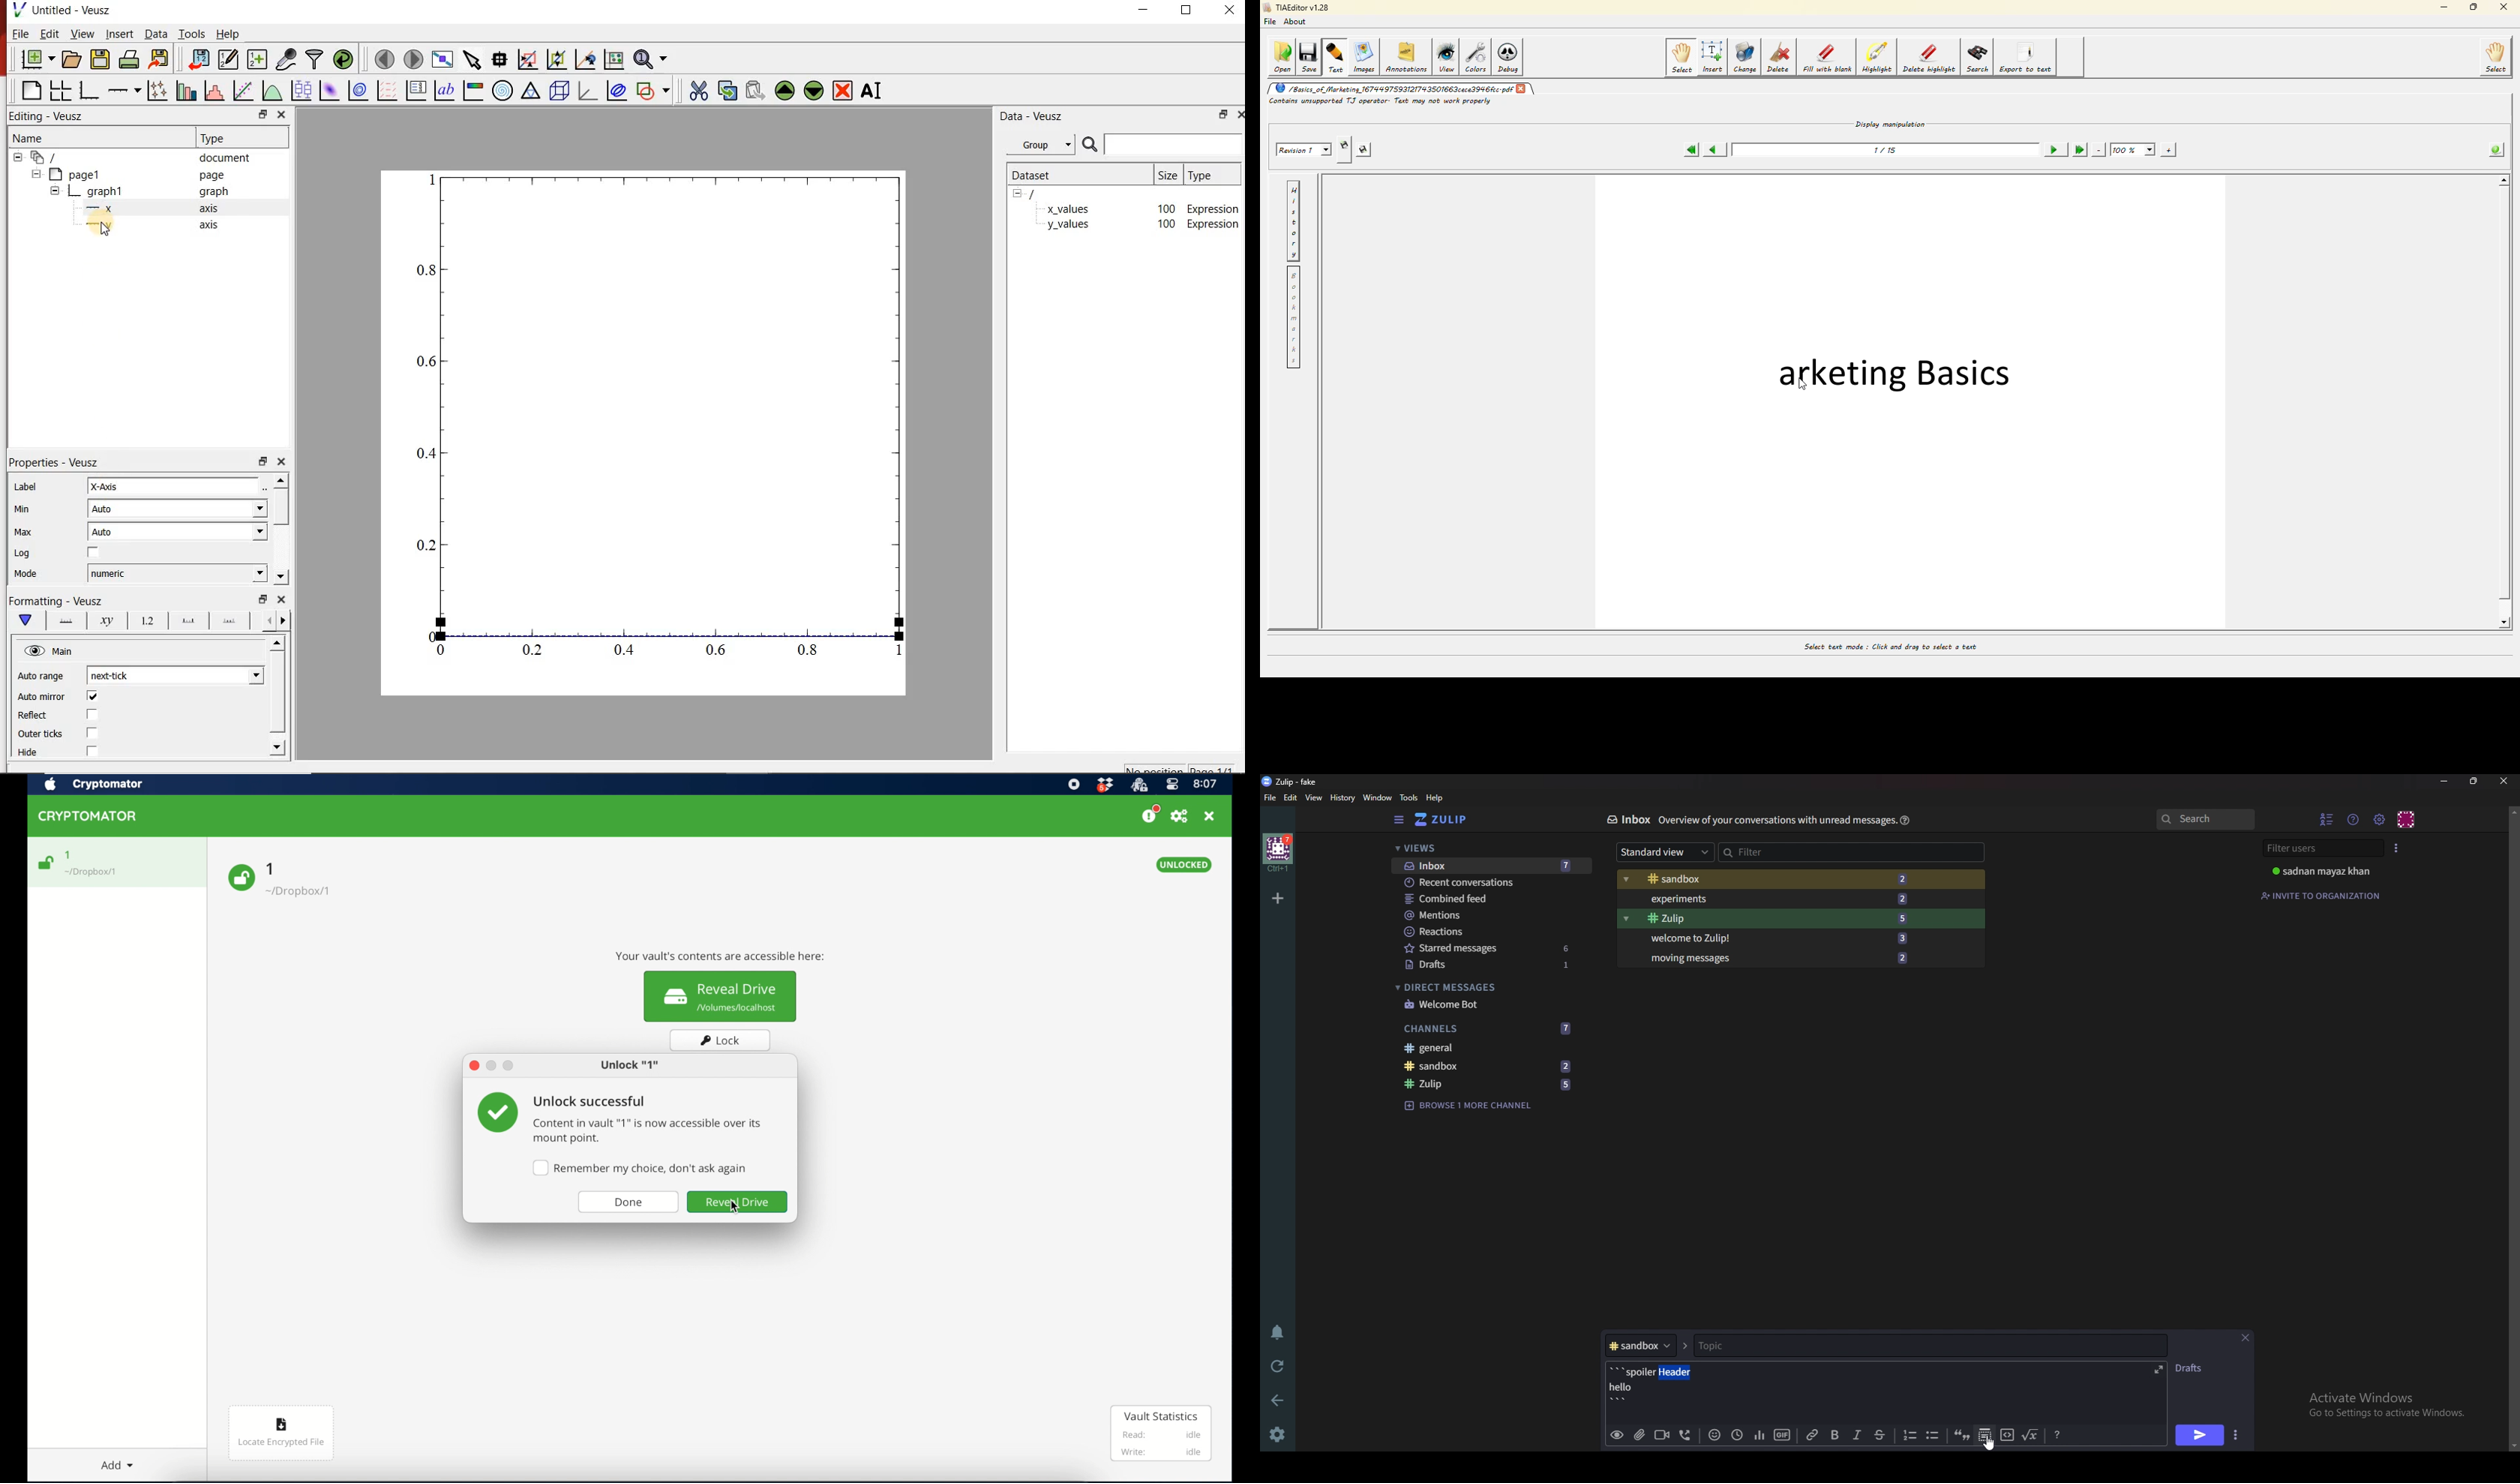 Image resolution: width=2520 pixels, height=1484 pixels. What do you see at coordinates (282, 598) in the screenshot?
I see `close` at bounding box center [282, 598].